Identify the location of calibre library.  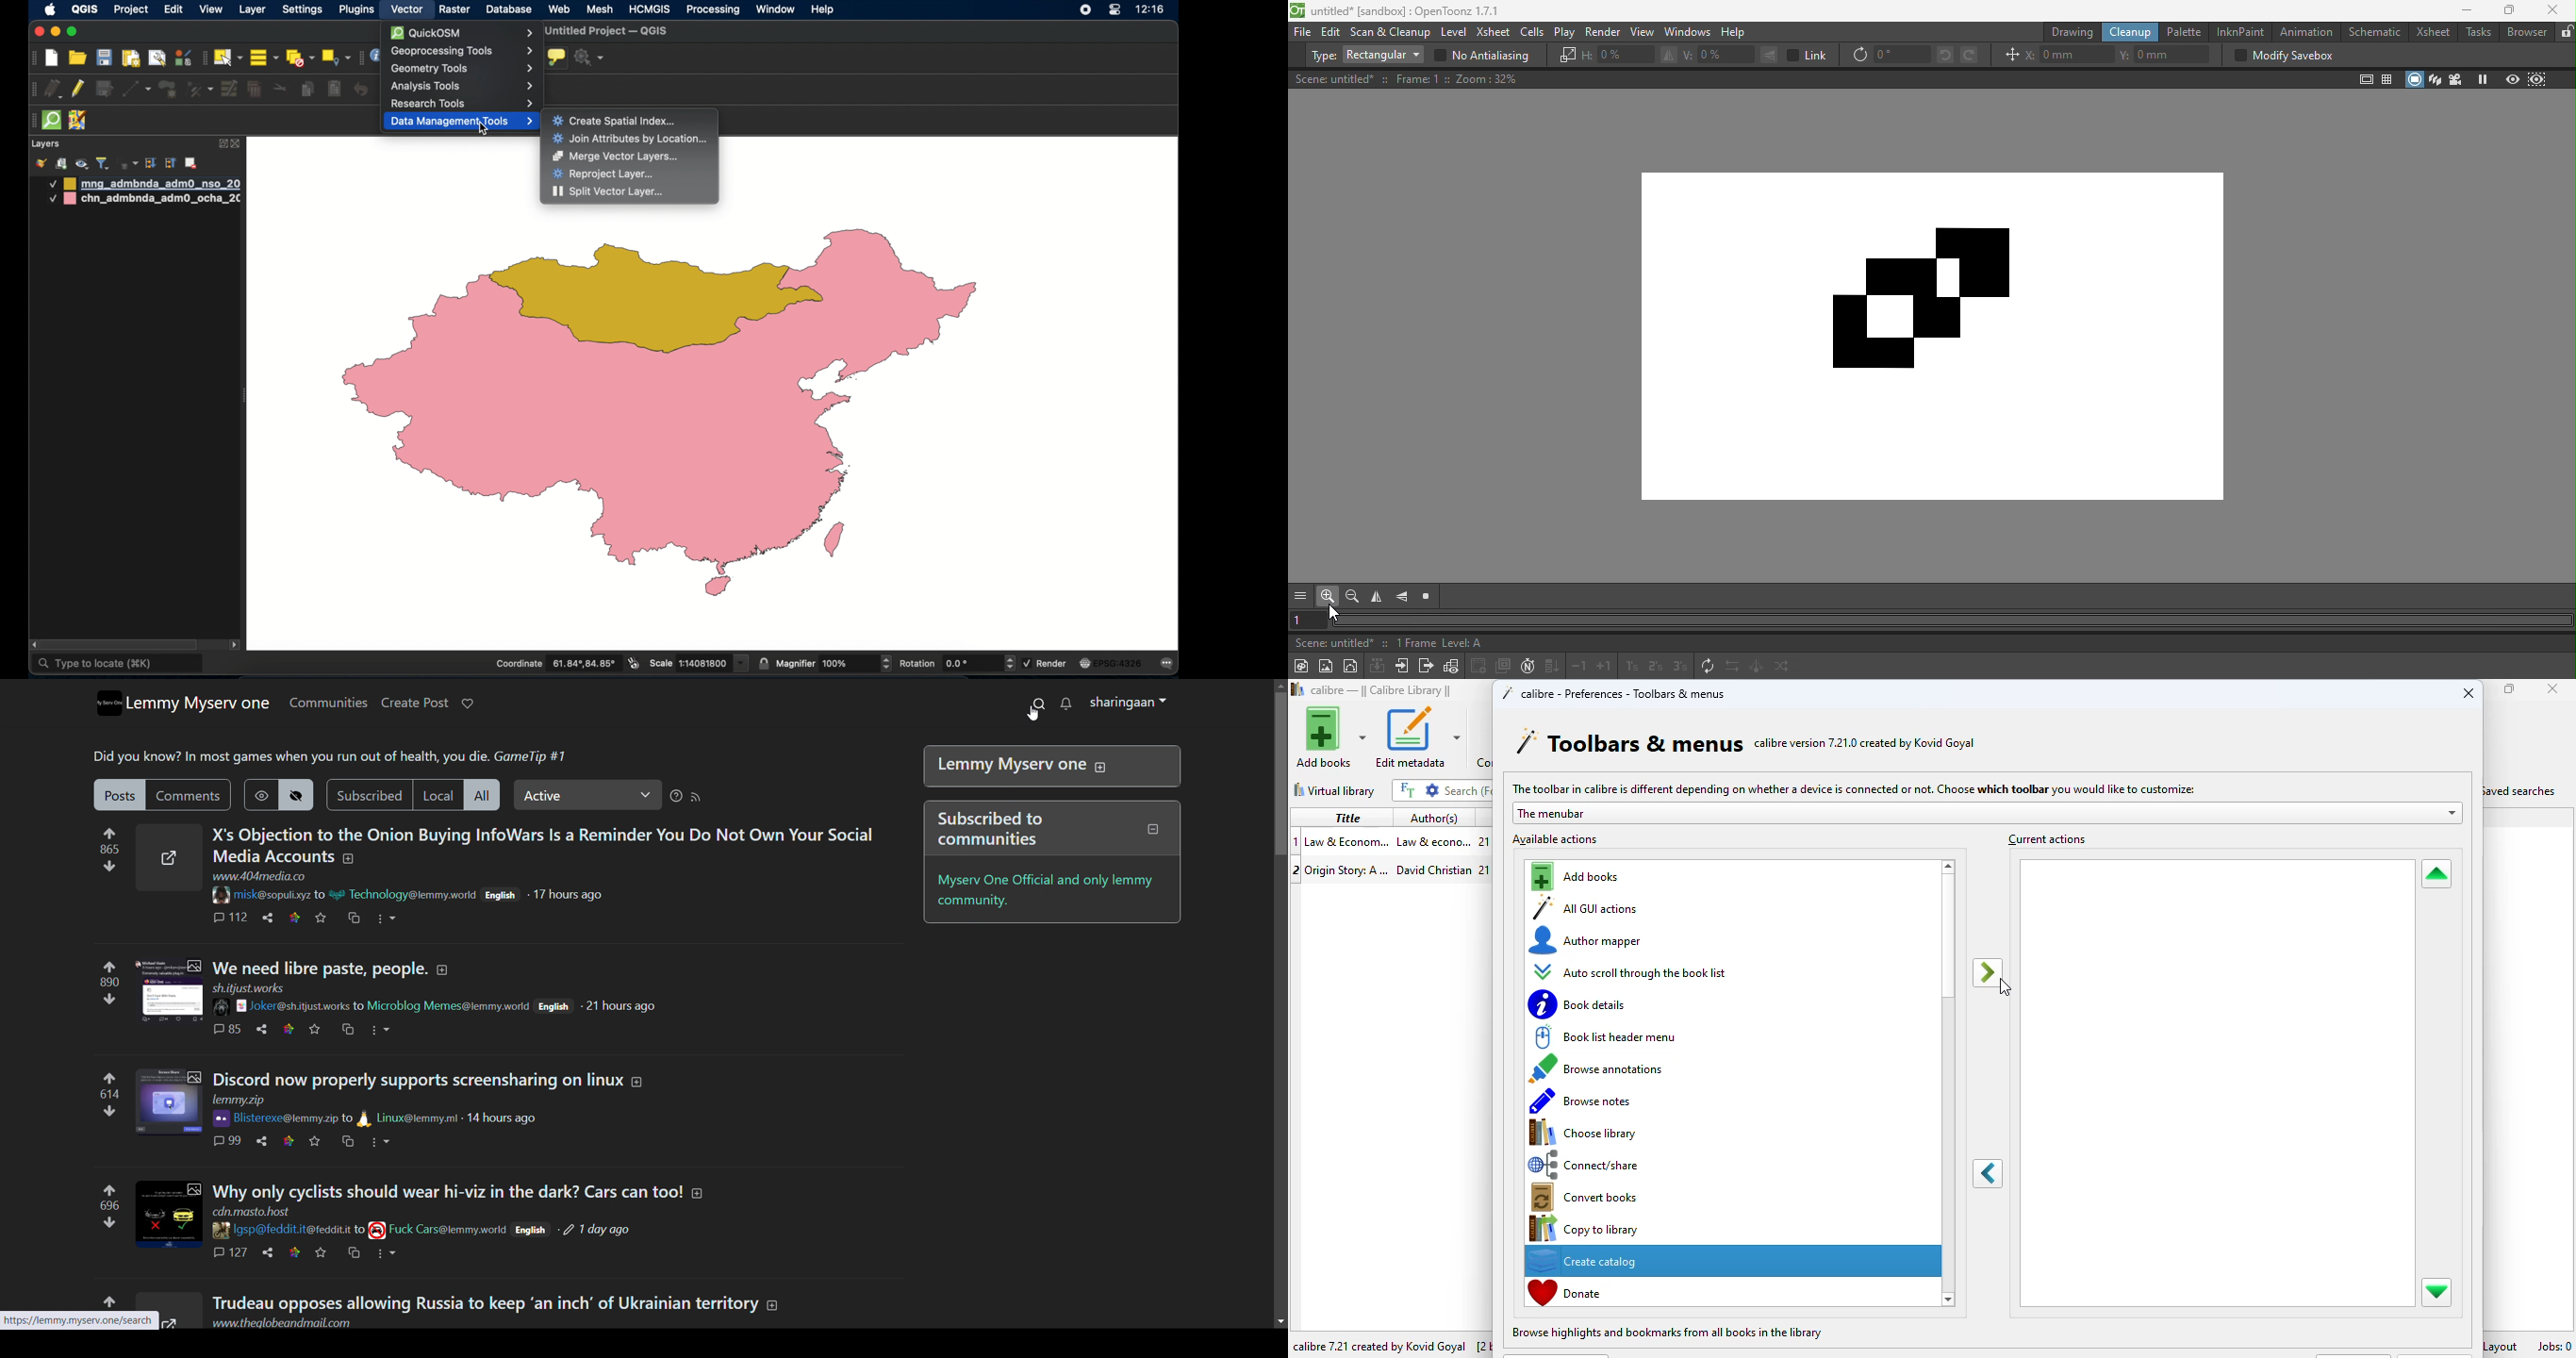
(1382, 690).